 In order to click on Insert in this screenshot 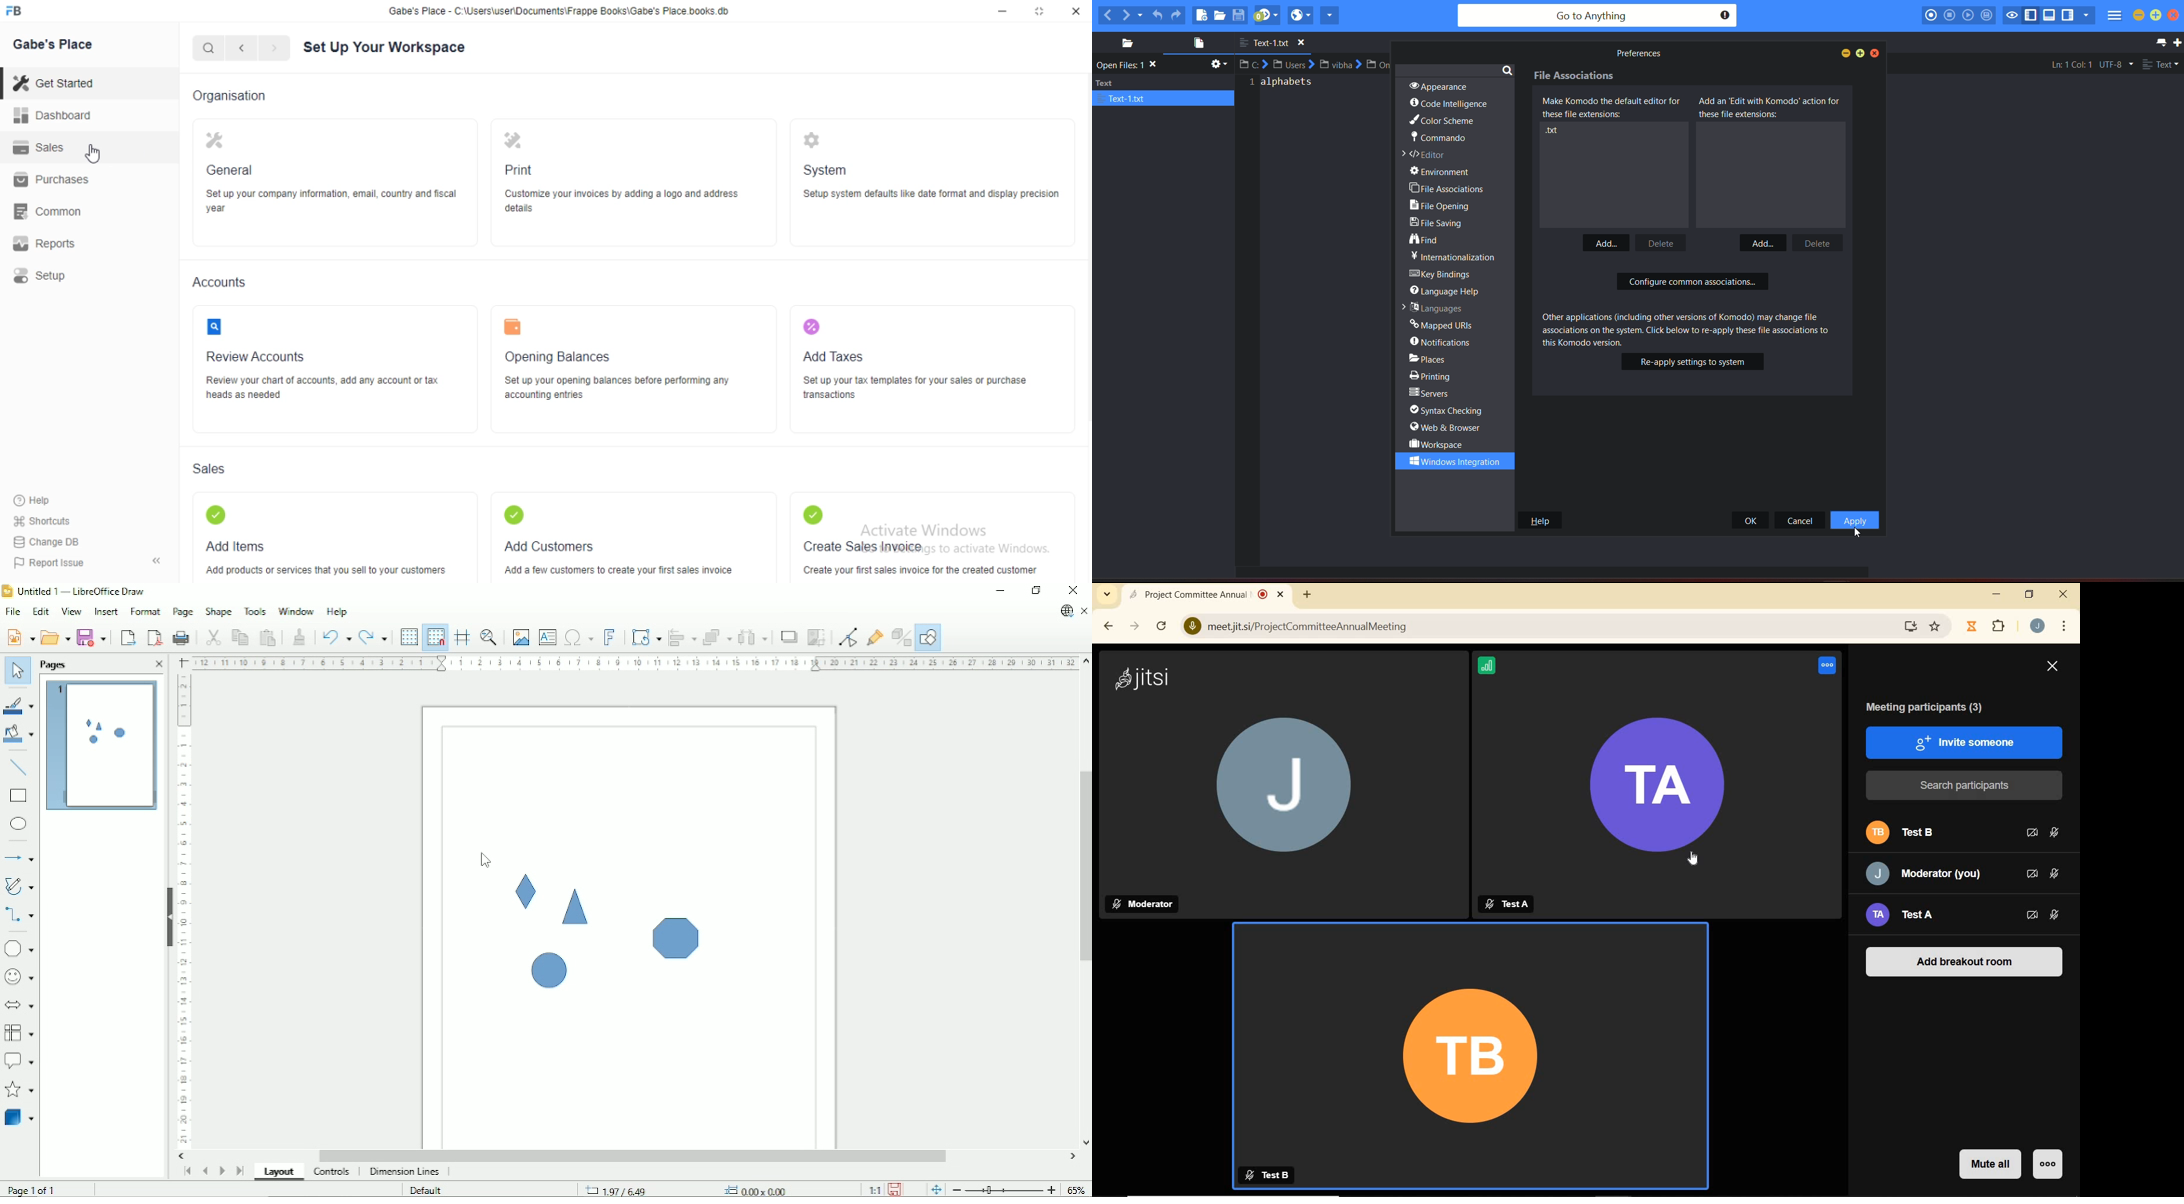, I will do `click(105, 612)`.